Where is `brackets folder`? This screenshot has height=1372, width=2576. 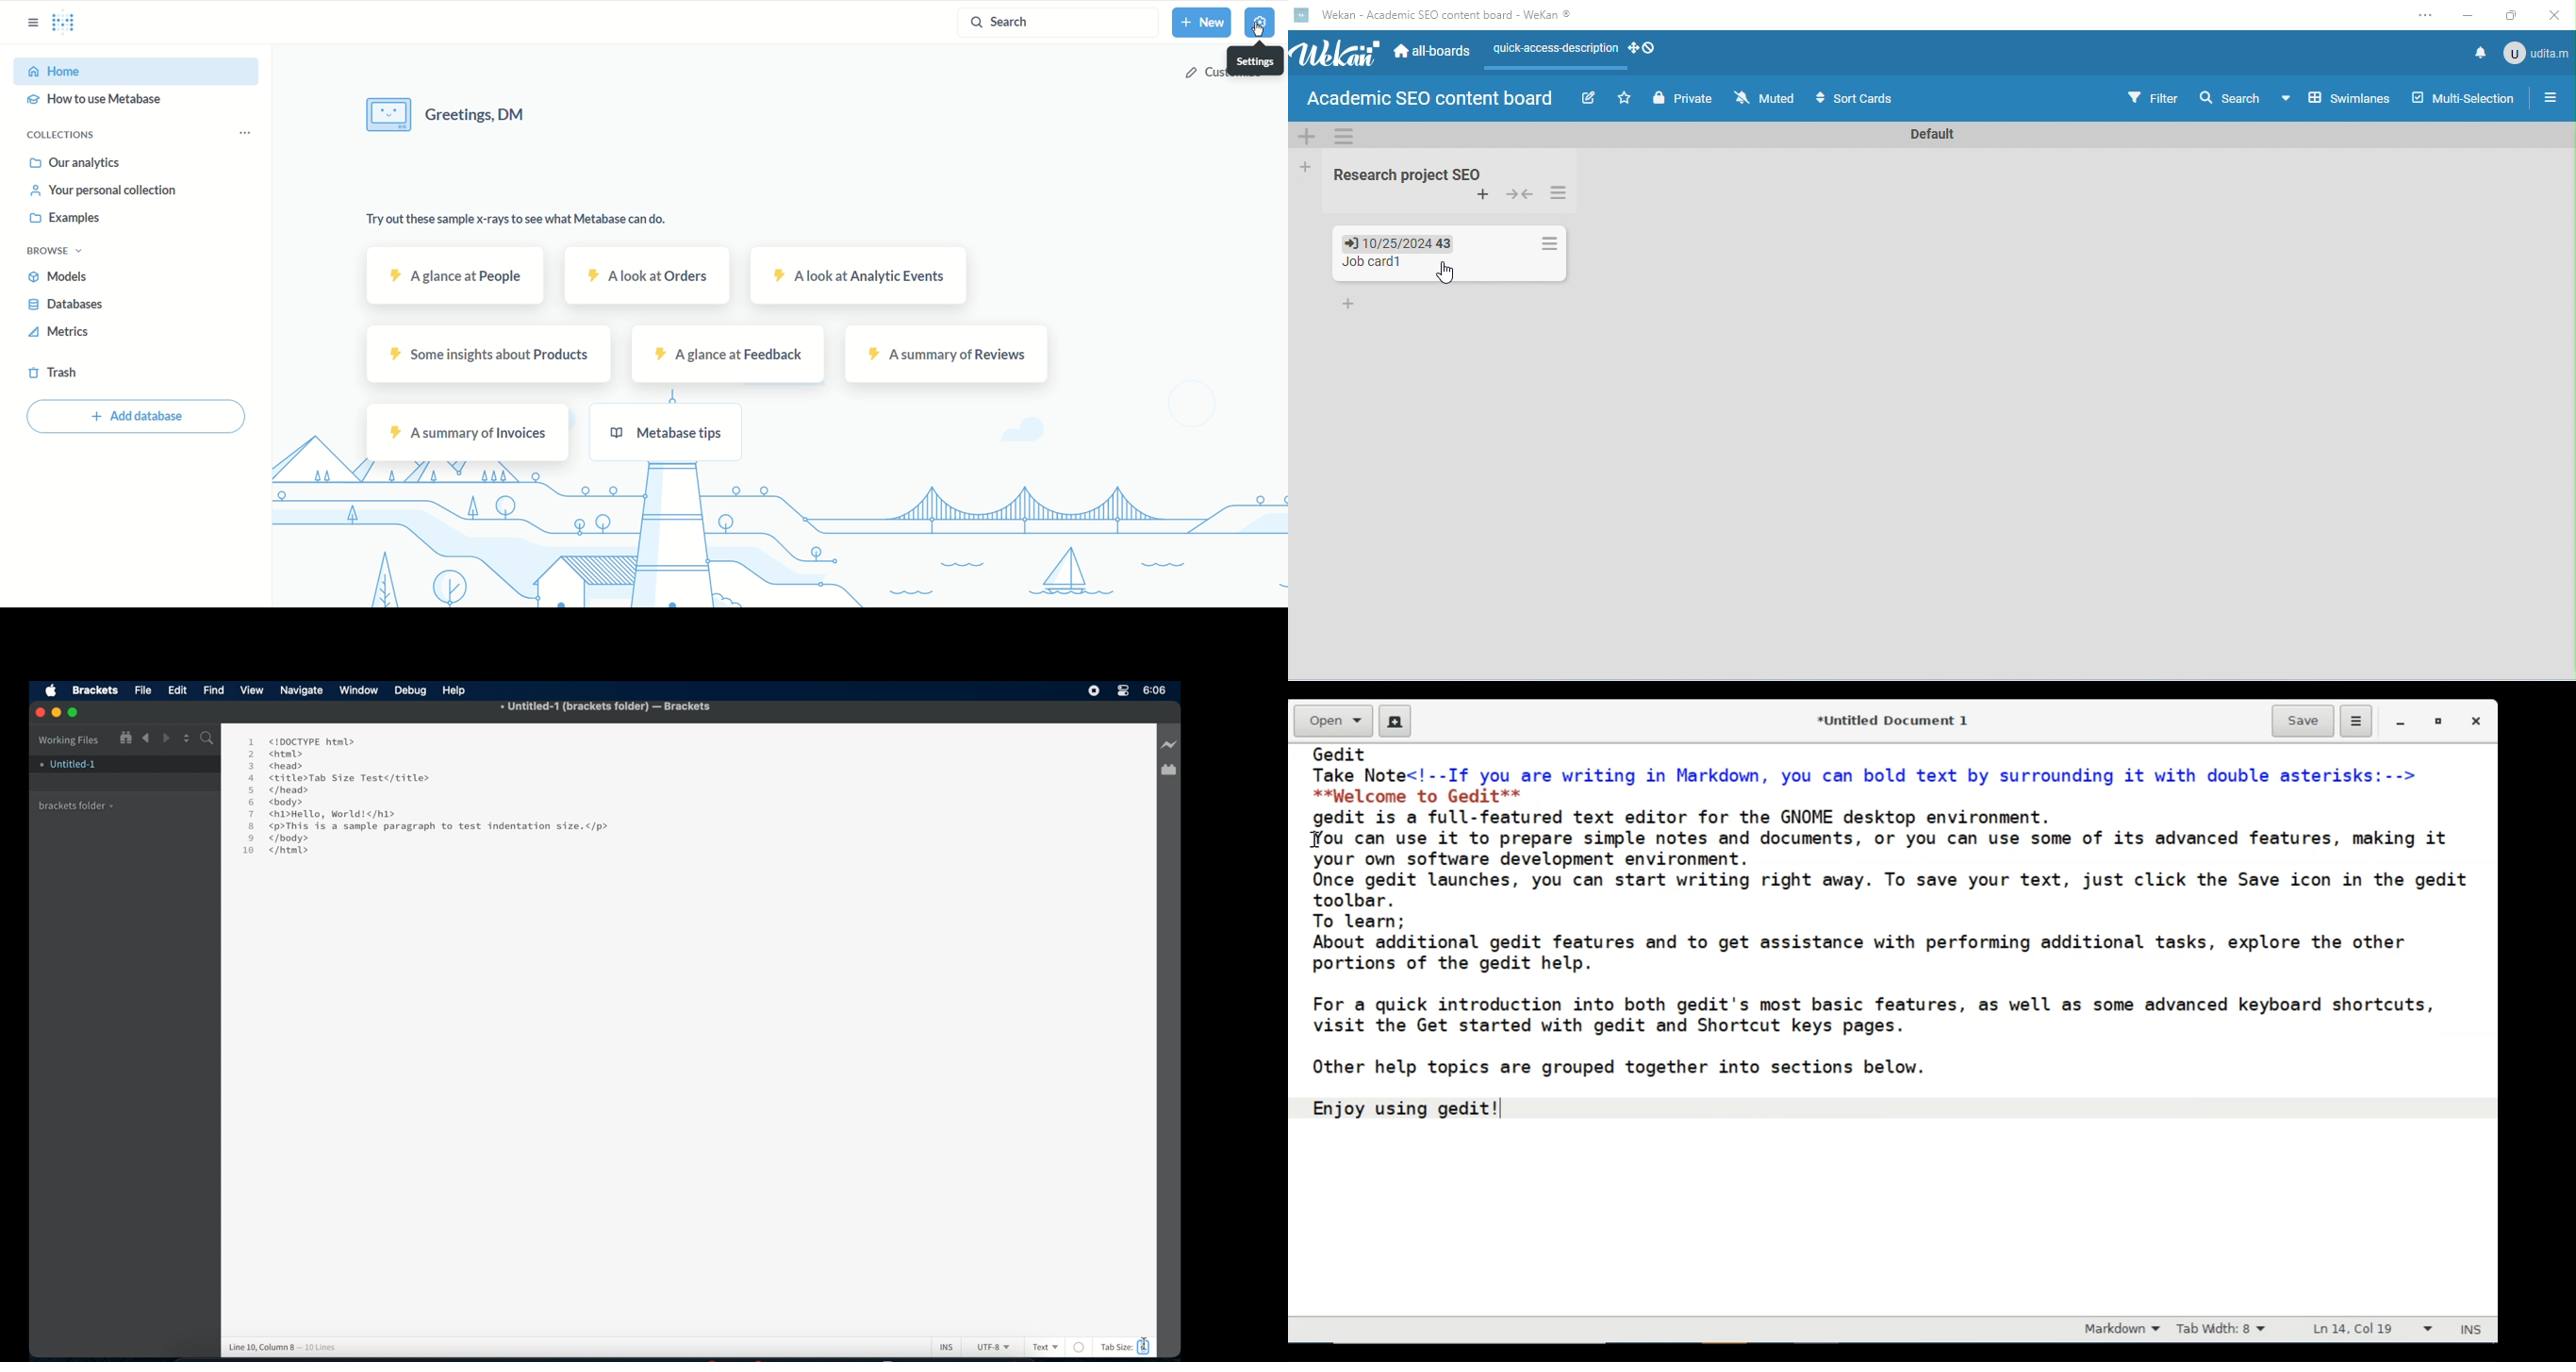
brackets folder is located at coordinates (77, 804).